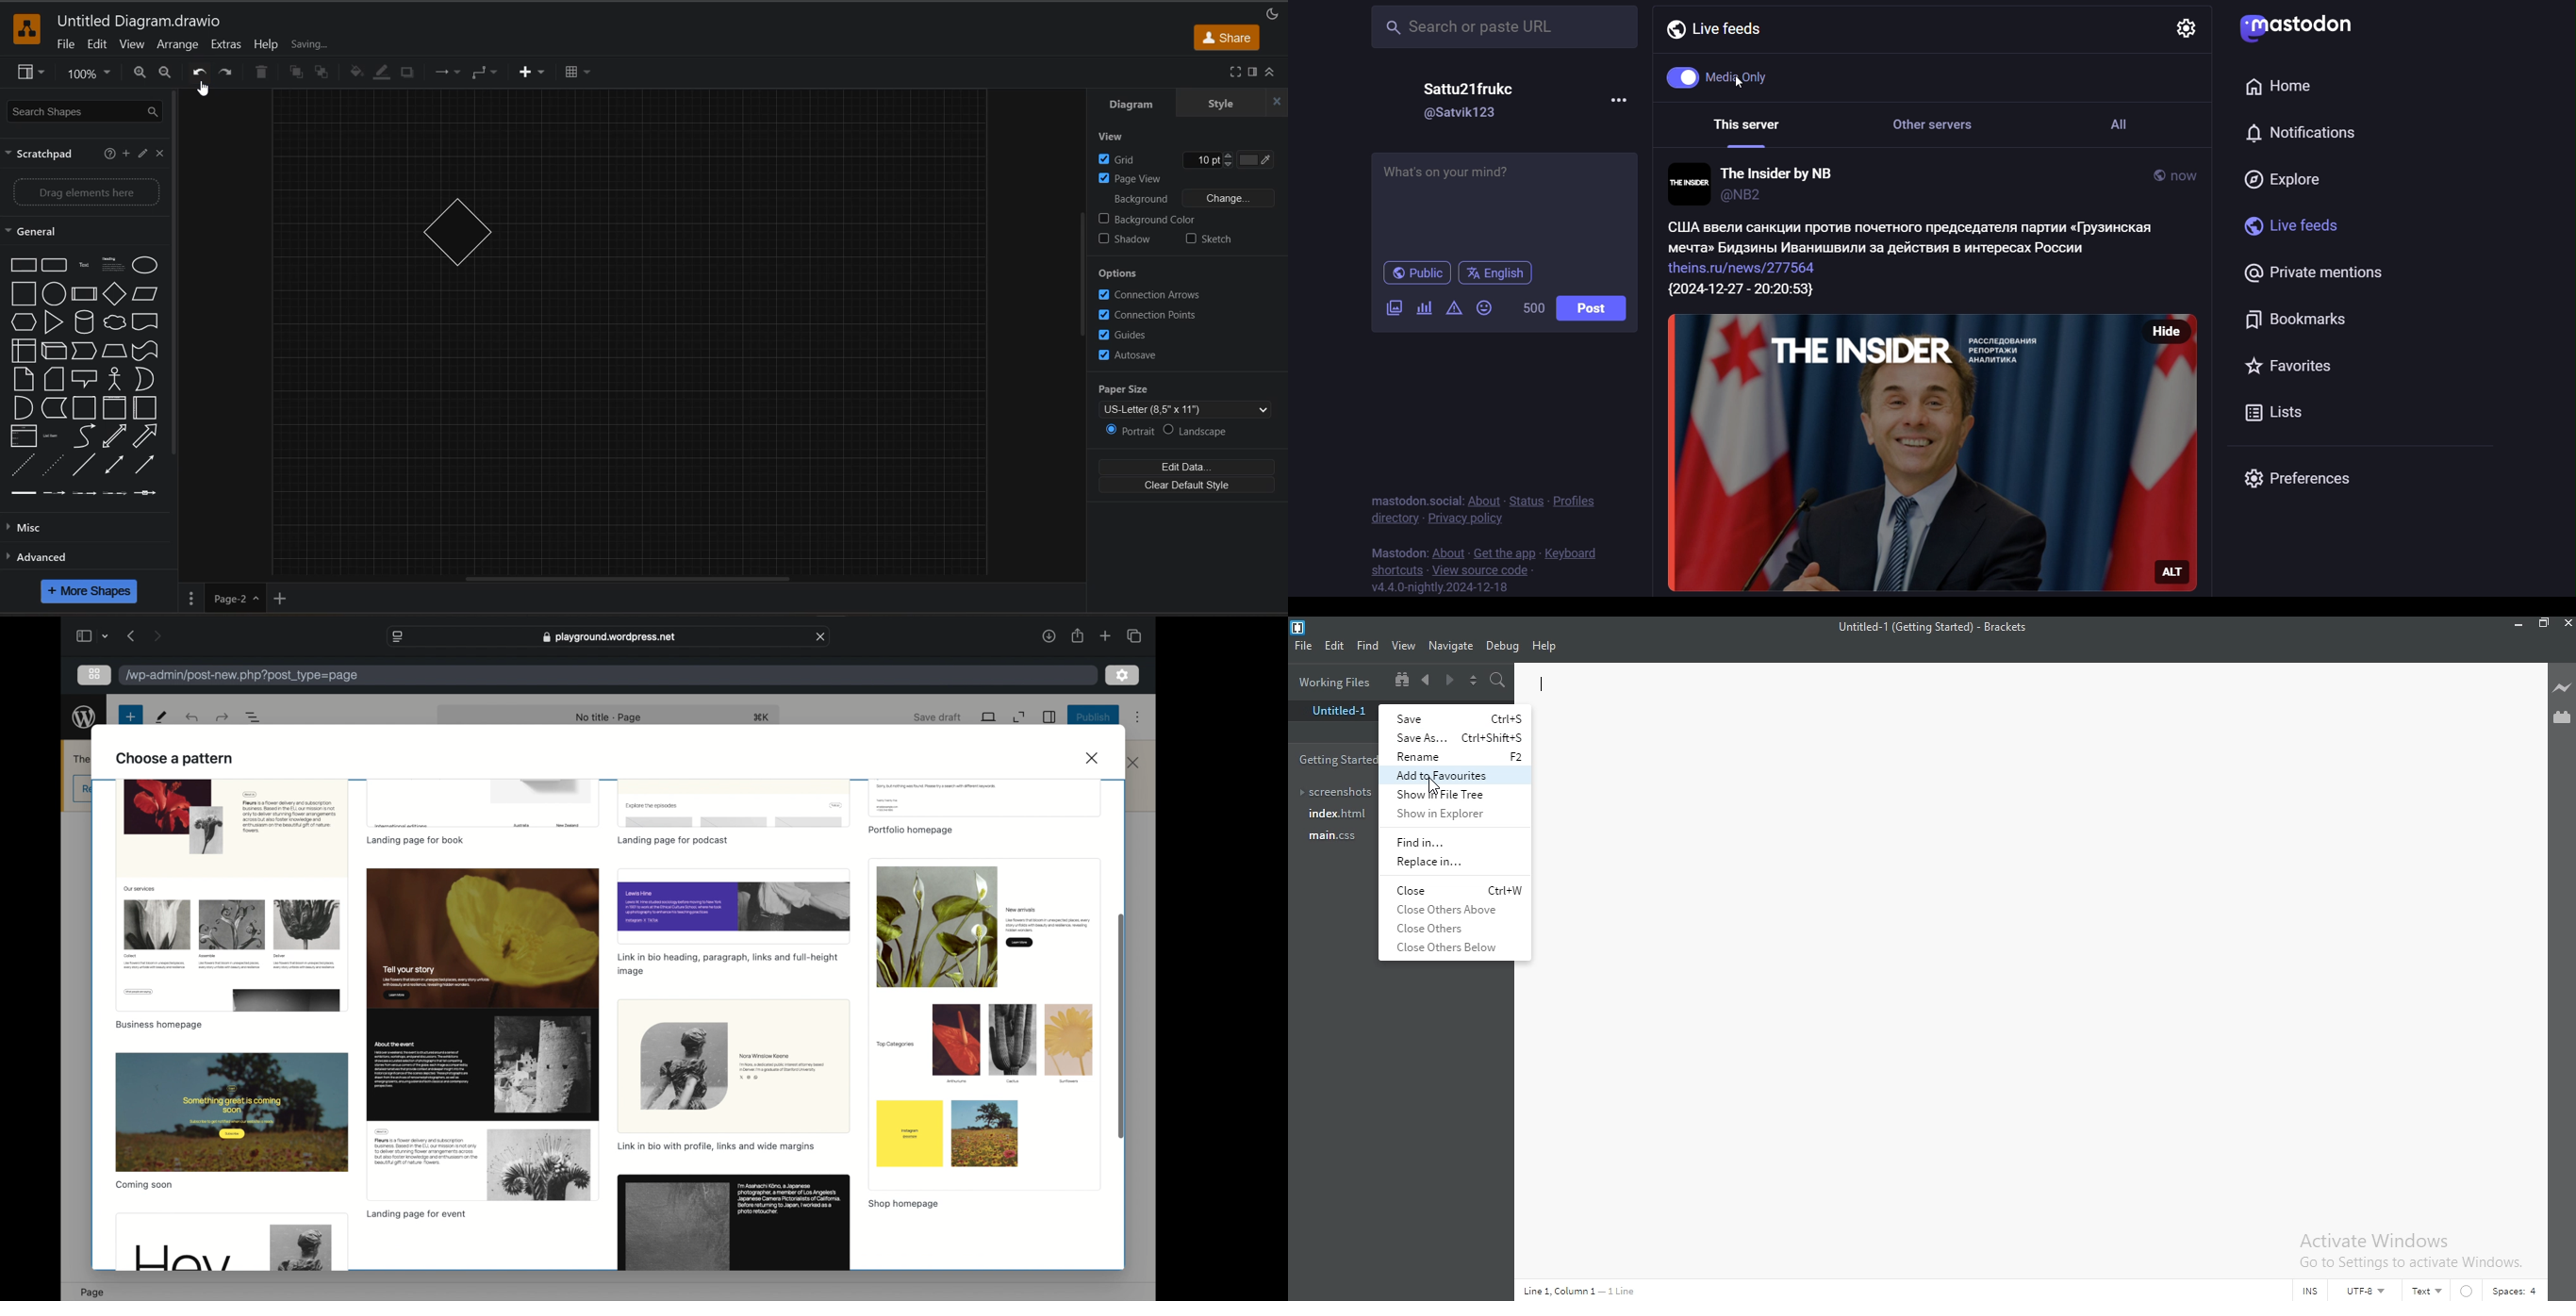 The image size is (2576, 1316). I want to click on @ns2, so click(1756, 197).